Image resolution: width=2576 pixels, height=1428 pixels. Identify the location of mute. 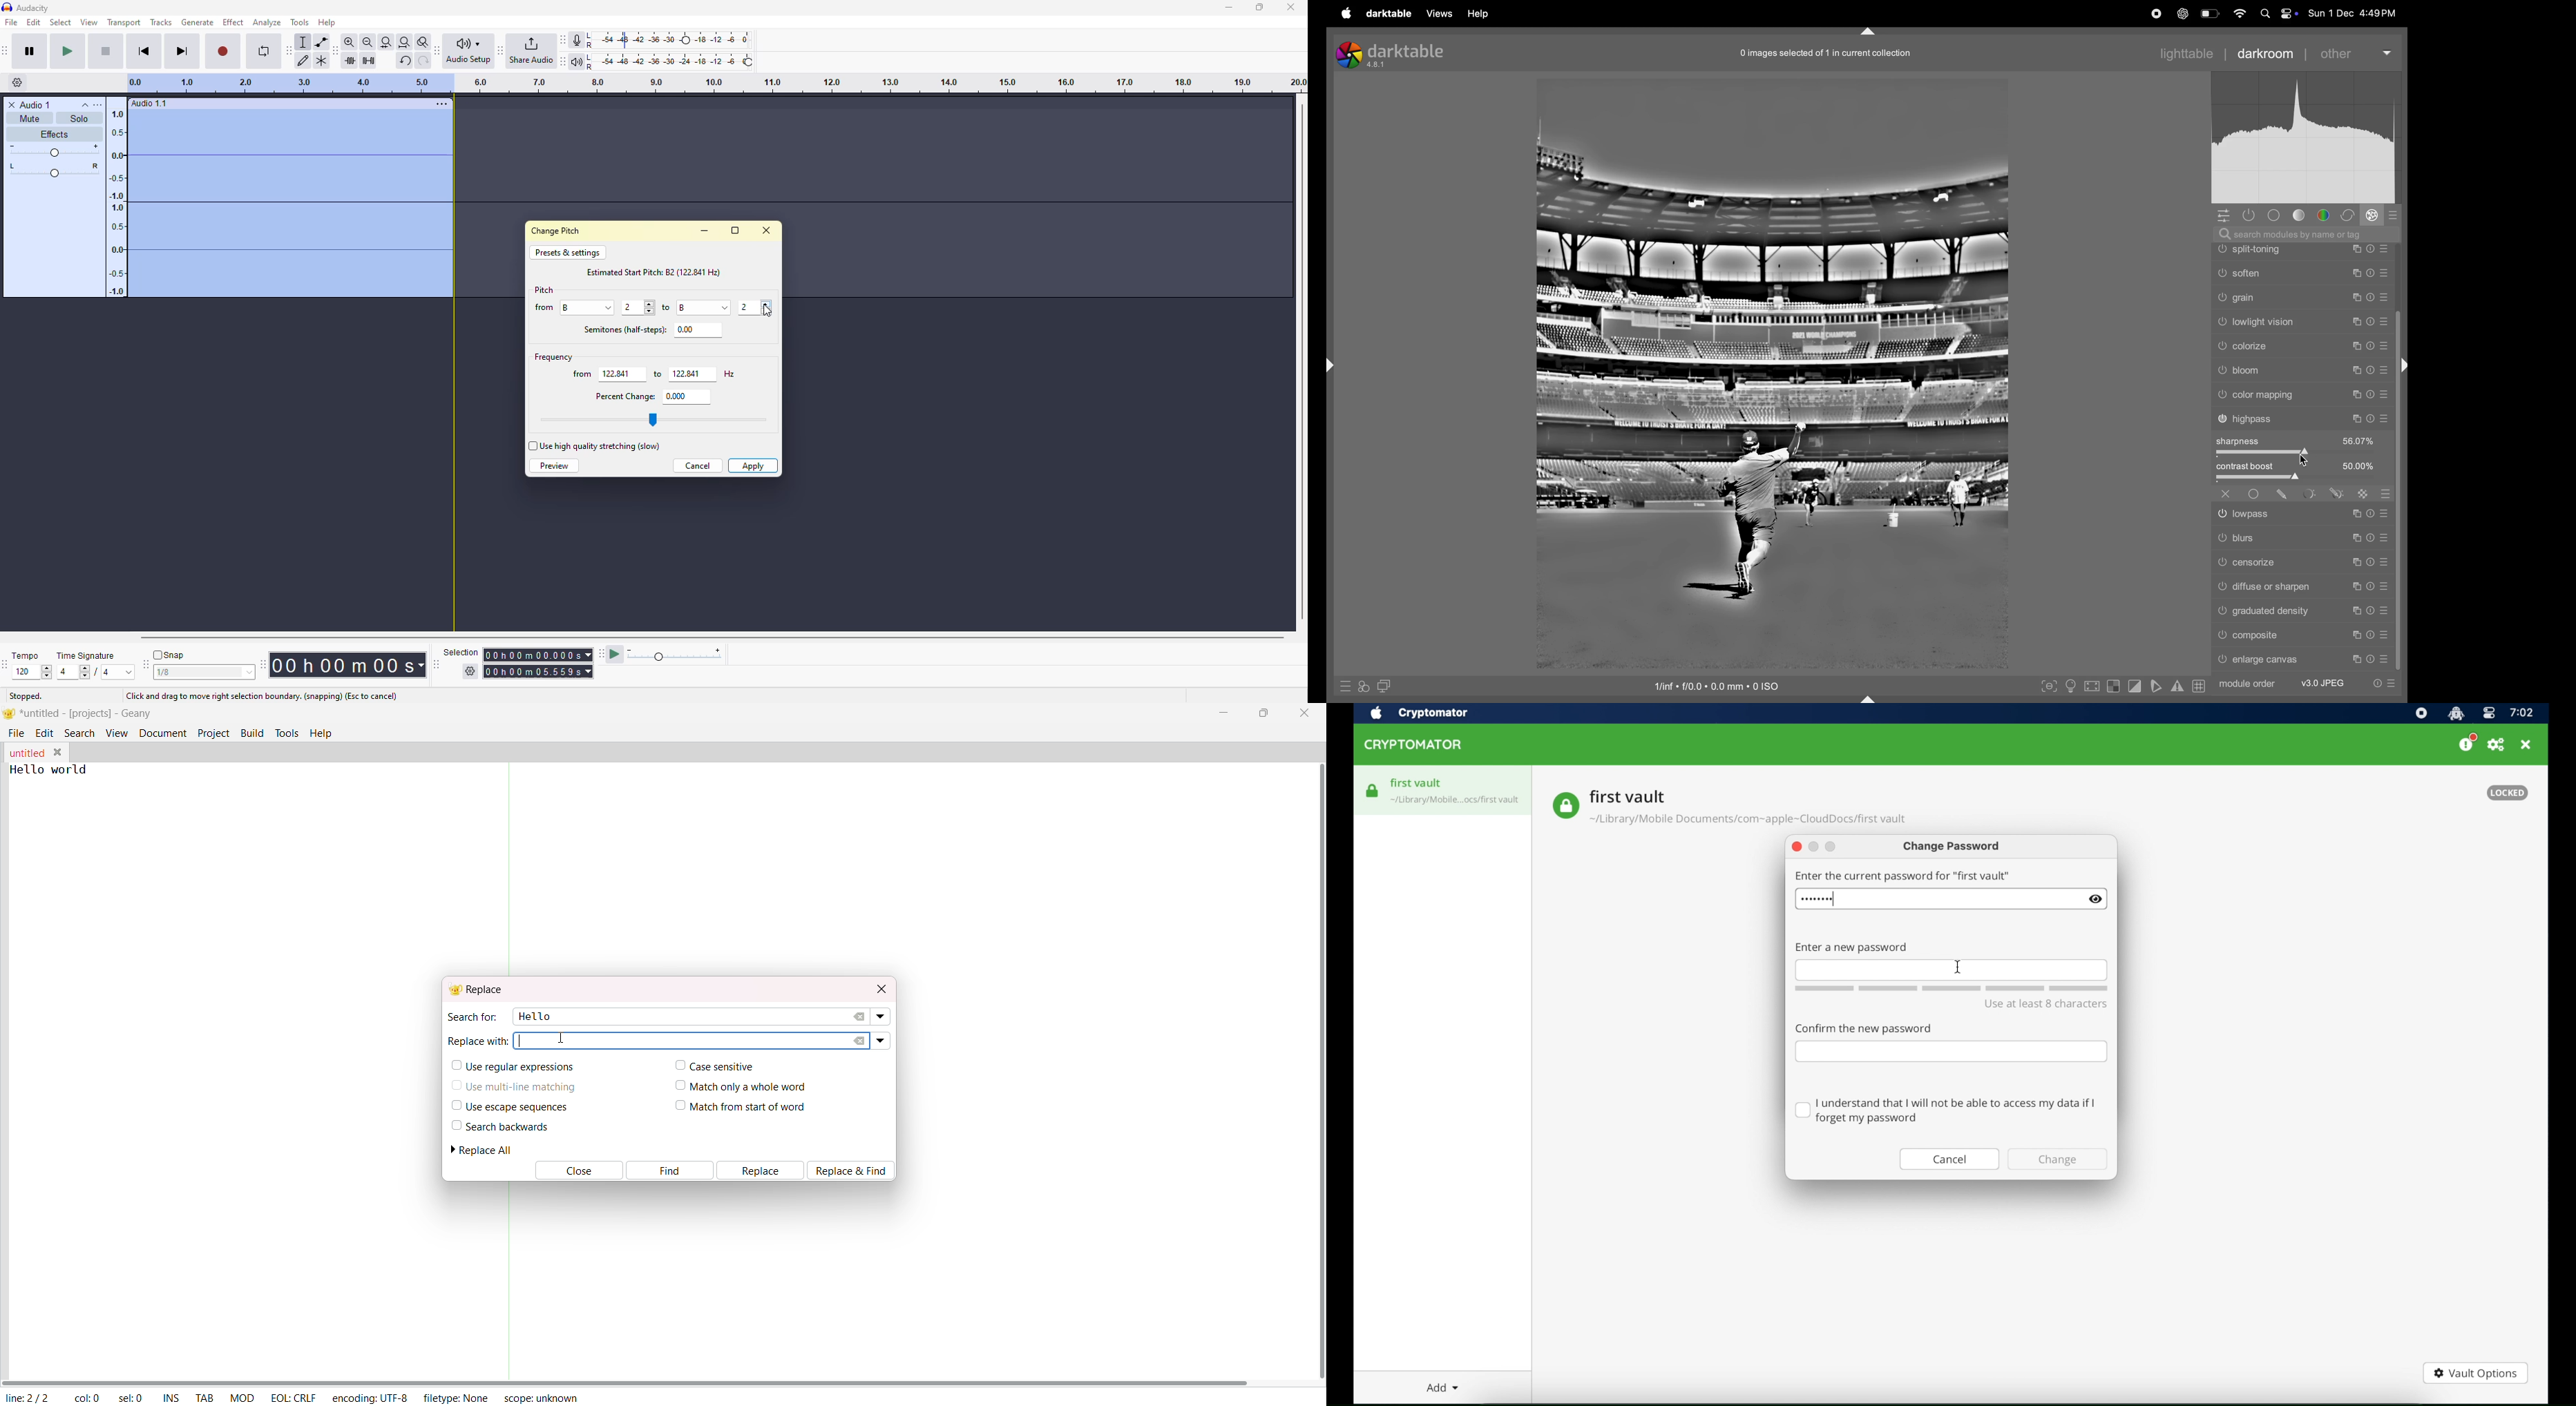
(29, 119).